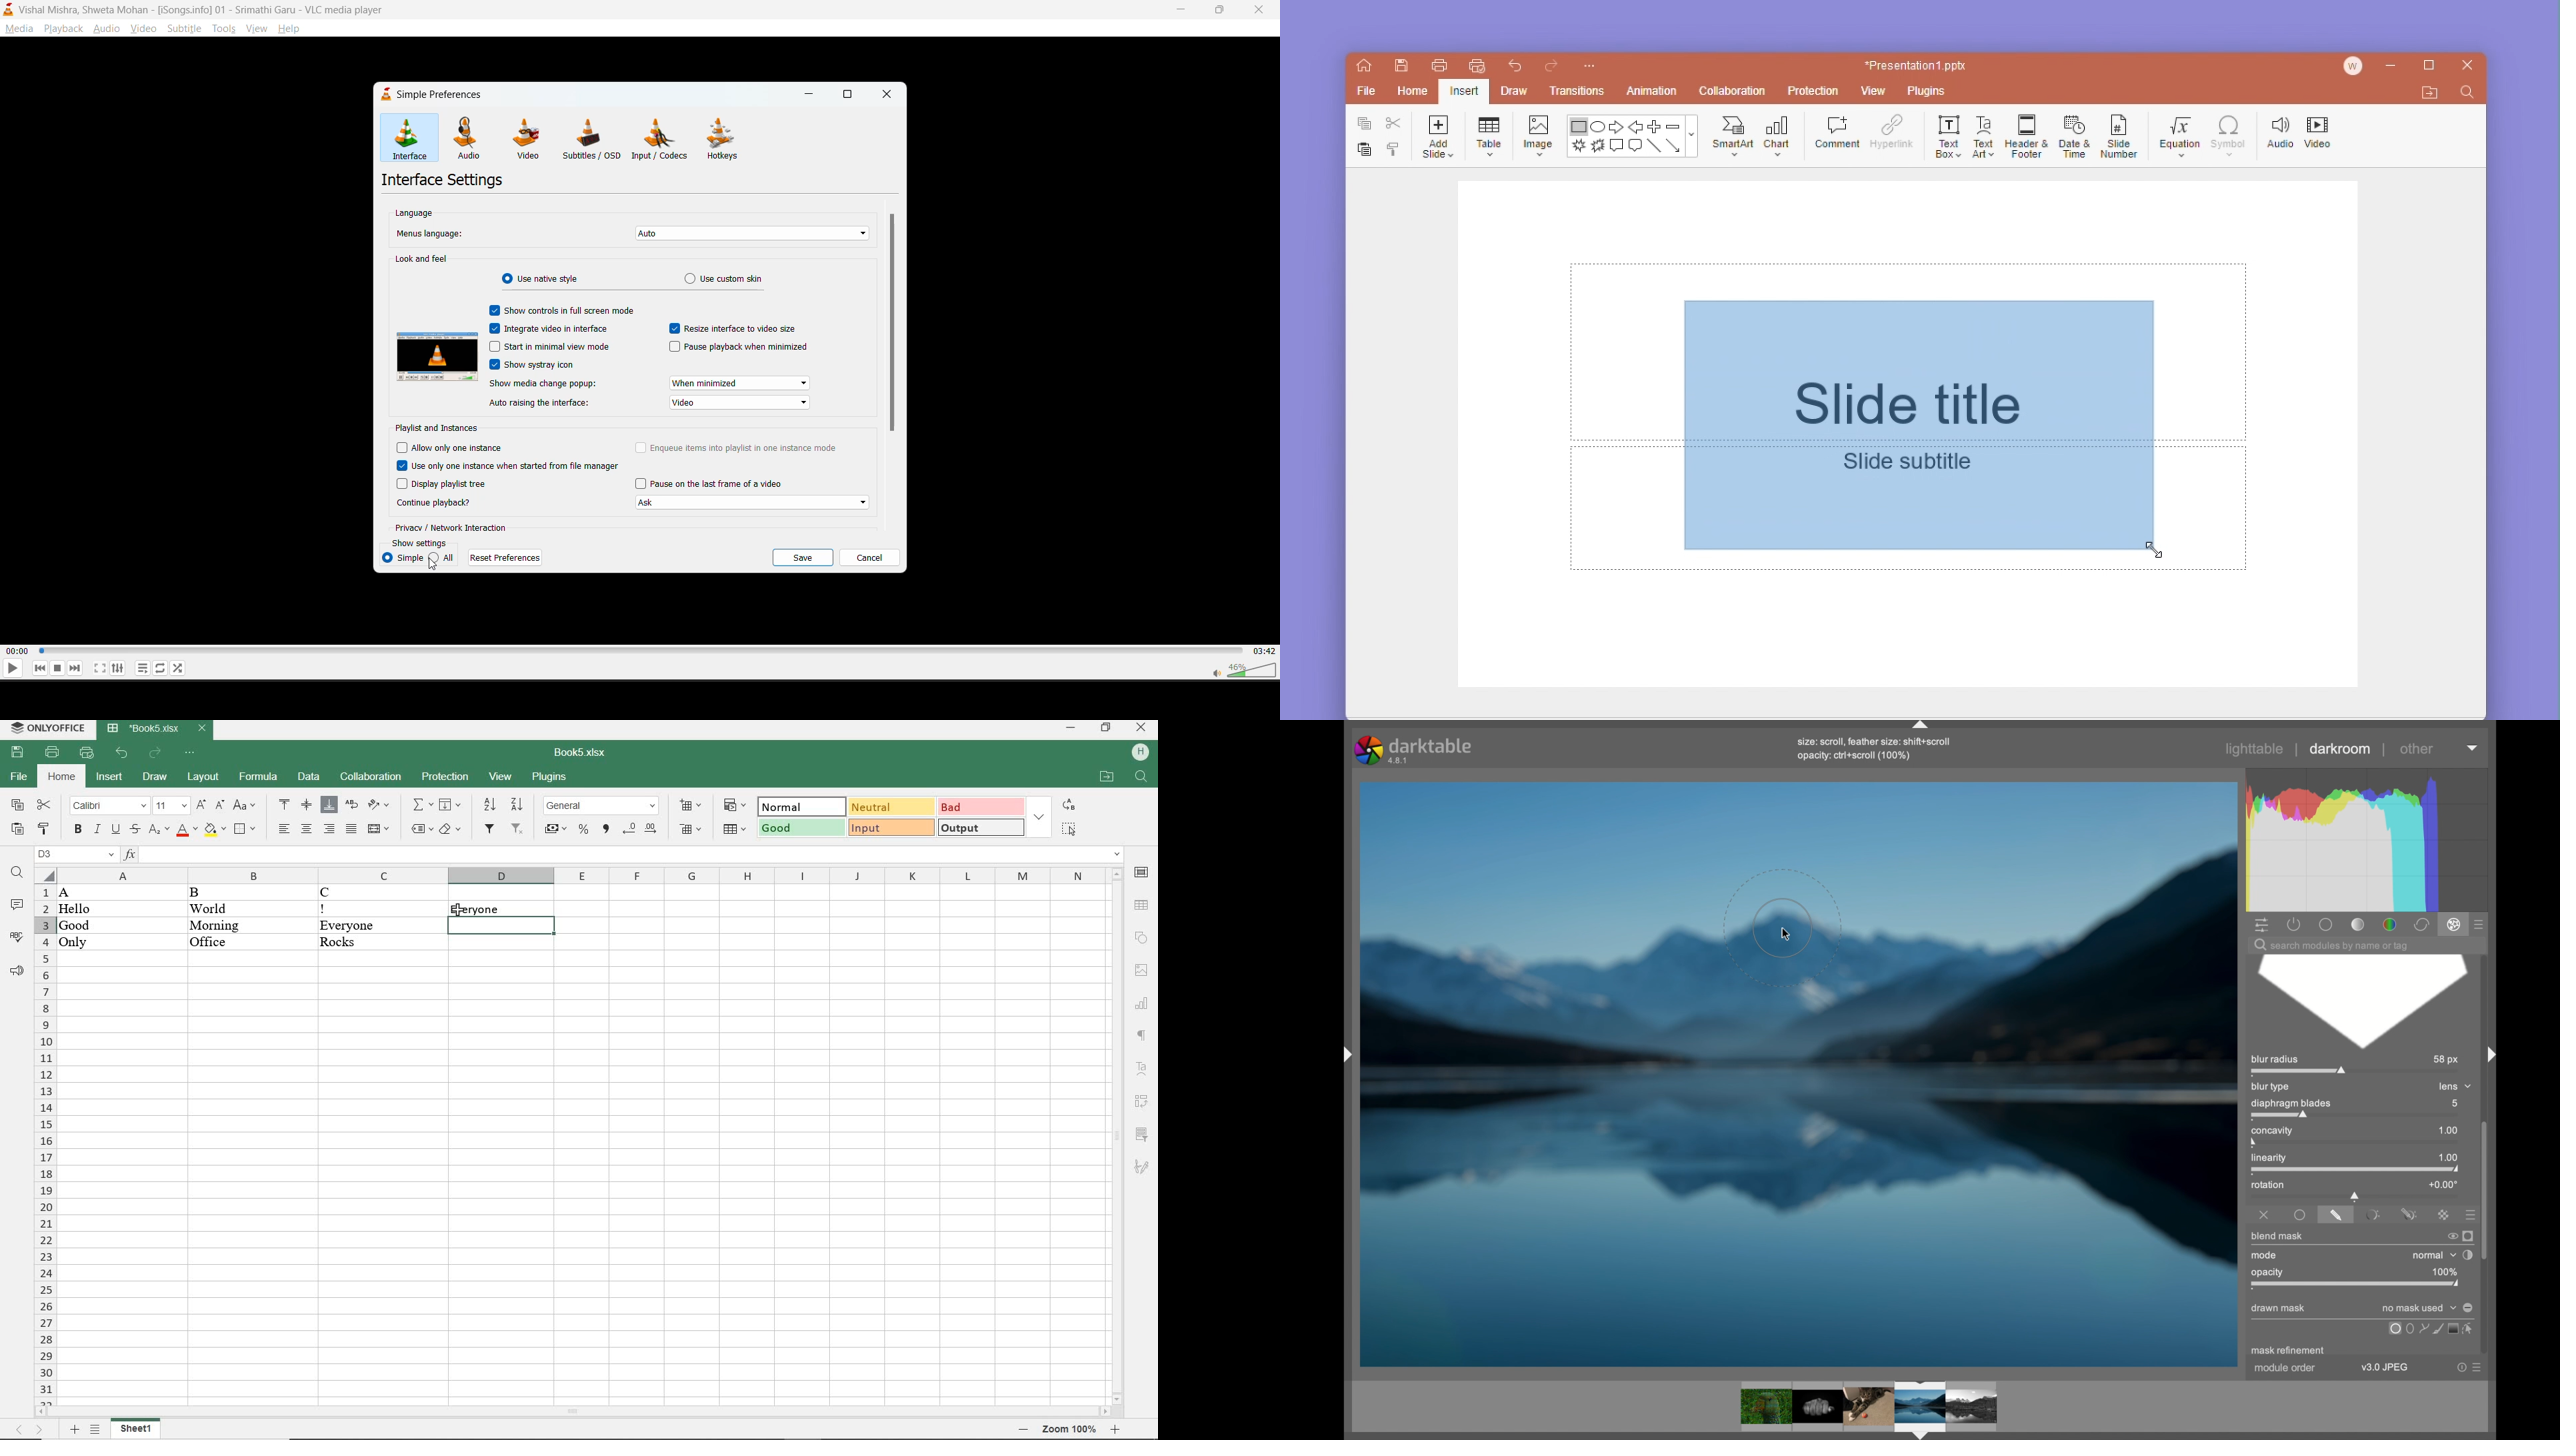 This screenshot has height=1456, width=2576. I want to click on diaphragm blades, so click(2293, 1108).